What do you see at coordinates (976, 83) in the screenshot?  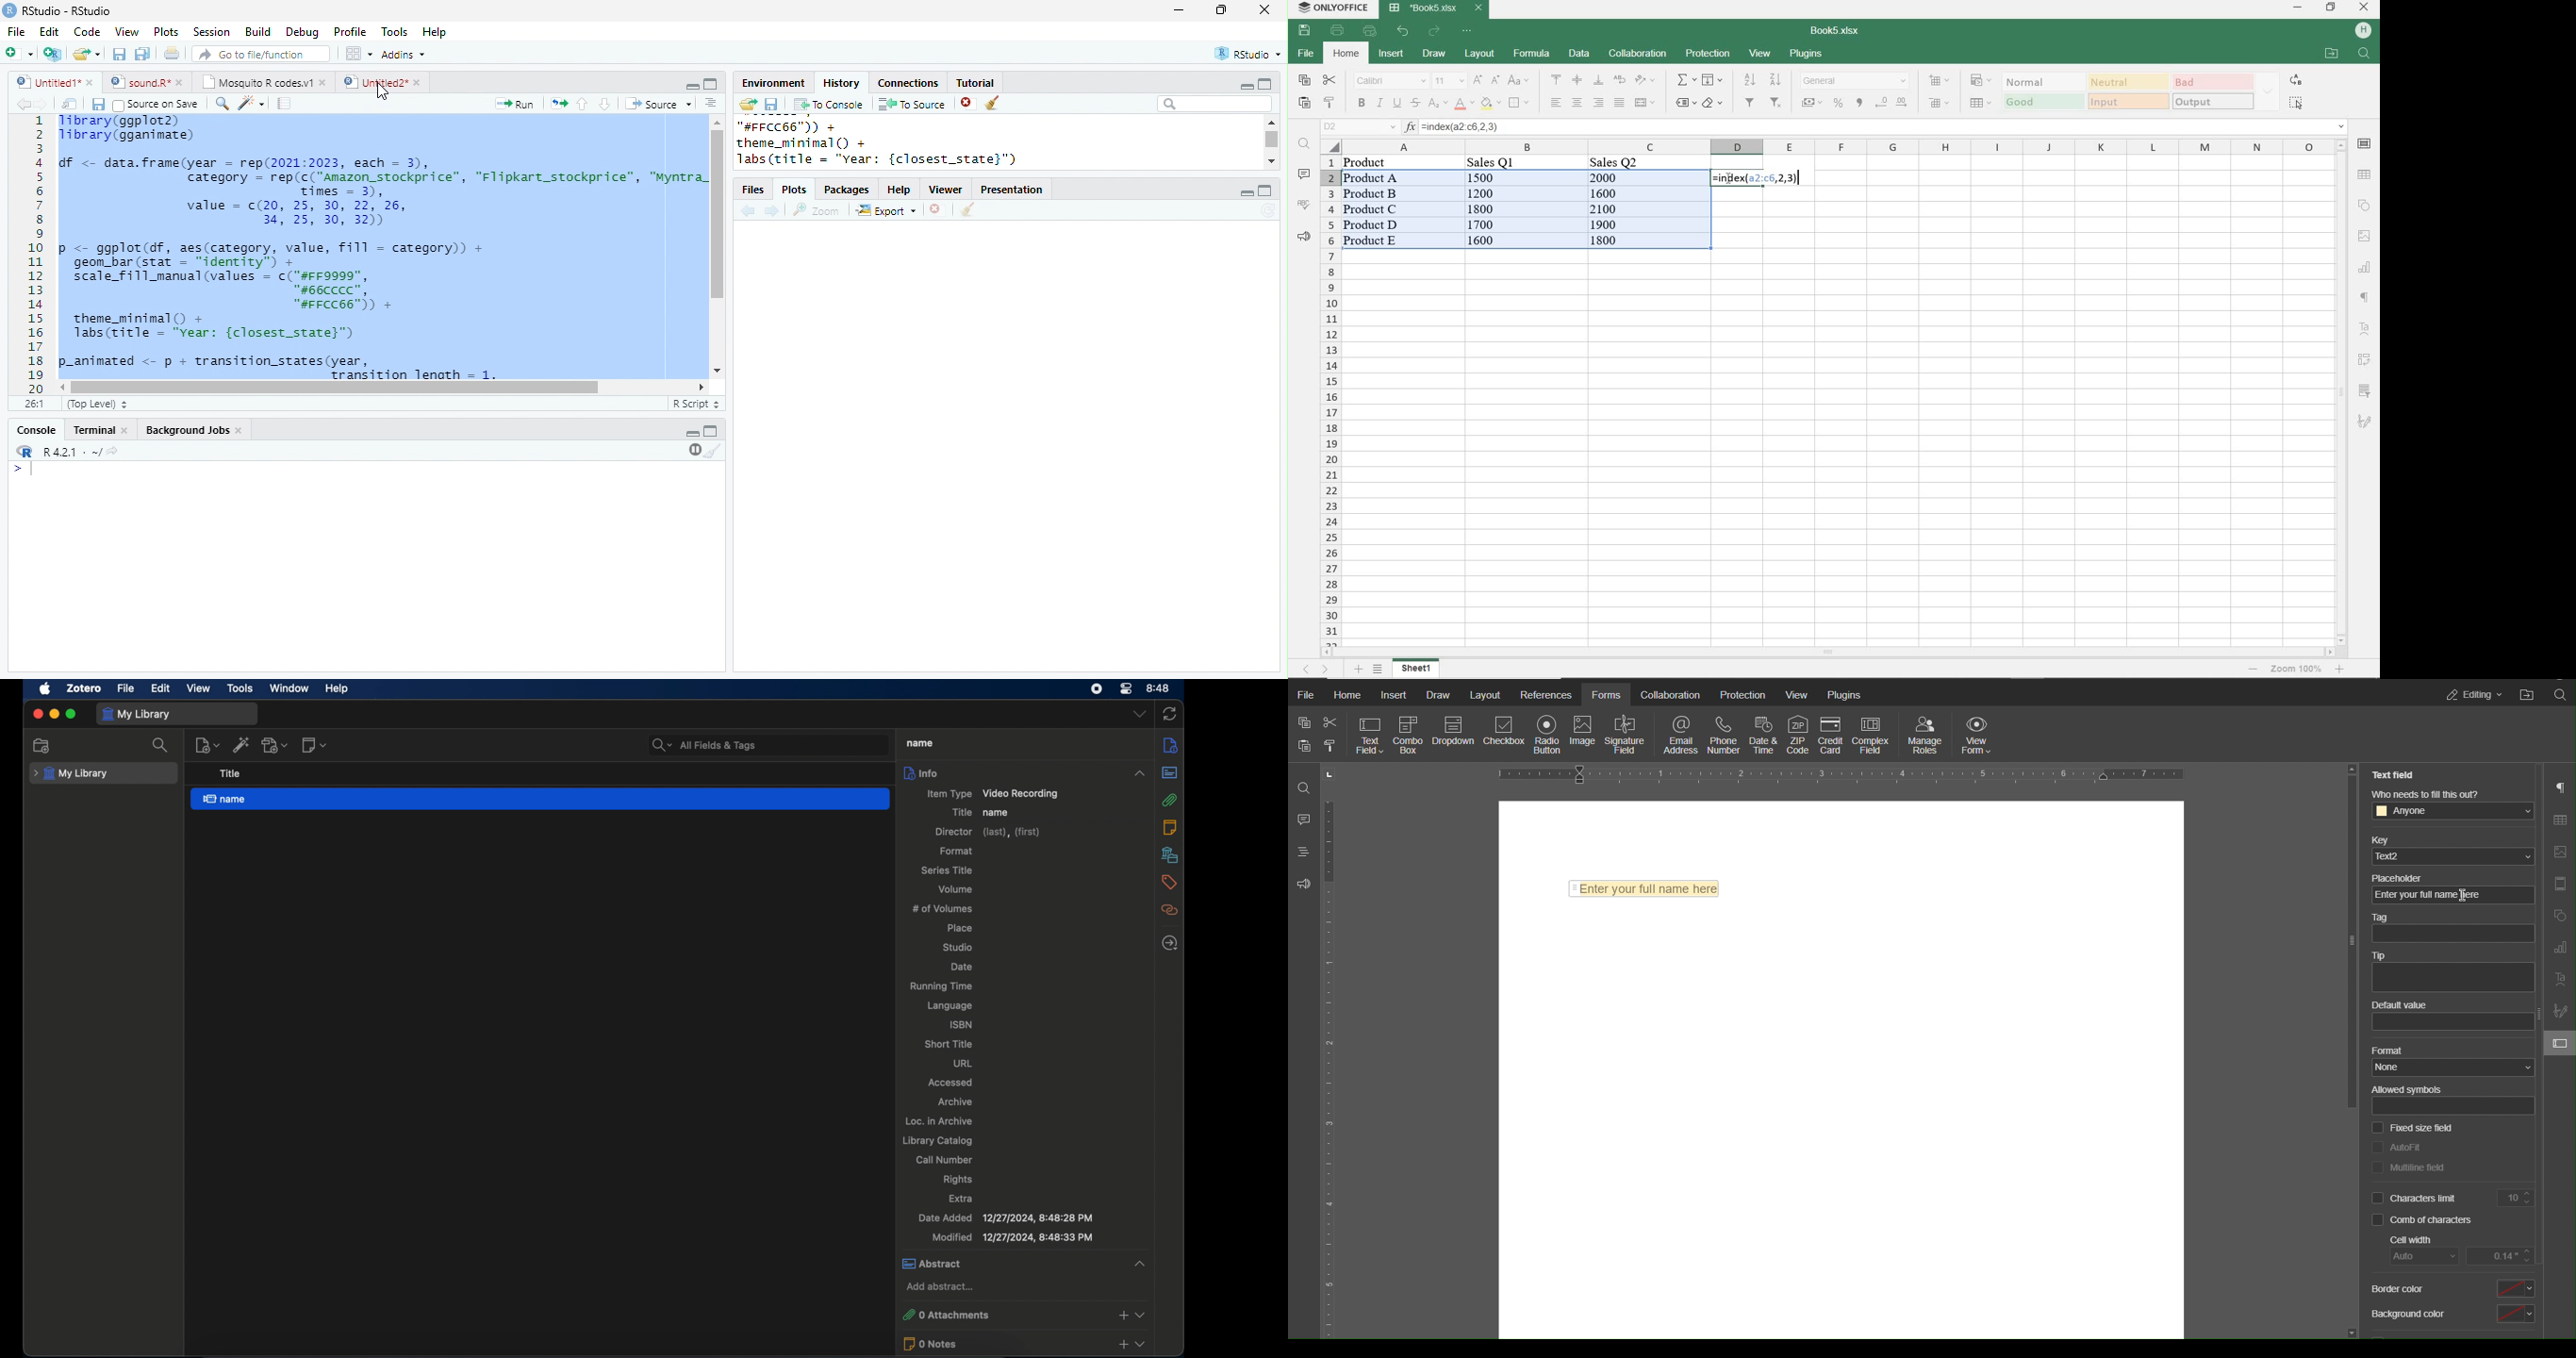 I see `Tutorial` at bounding box center [976, 83].